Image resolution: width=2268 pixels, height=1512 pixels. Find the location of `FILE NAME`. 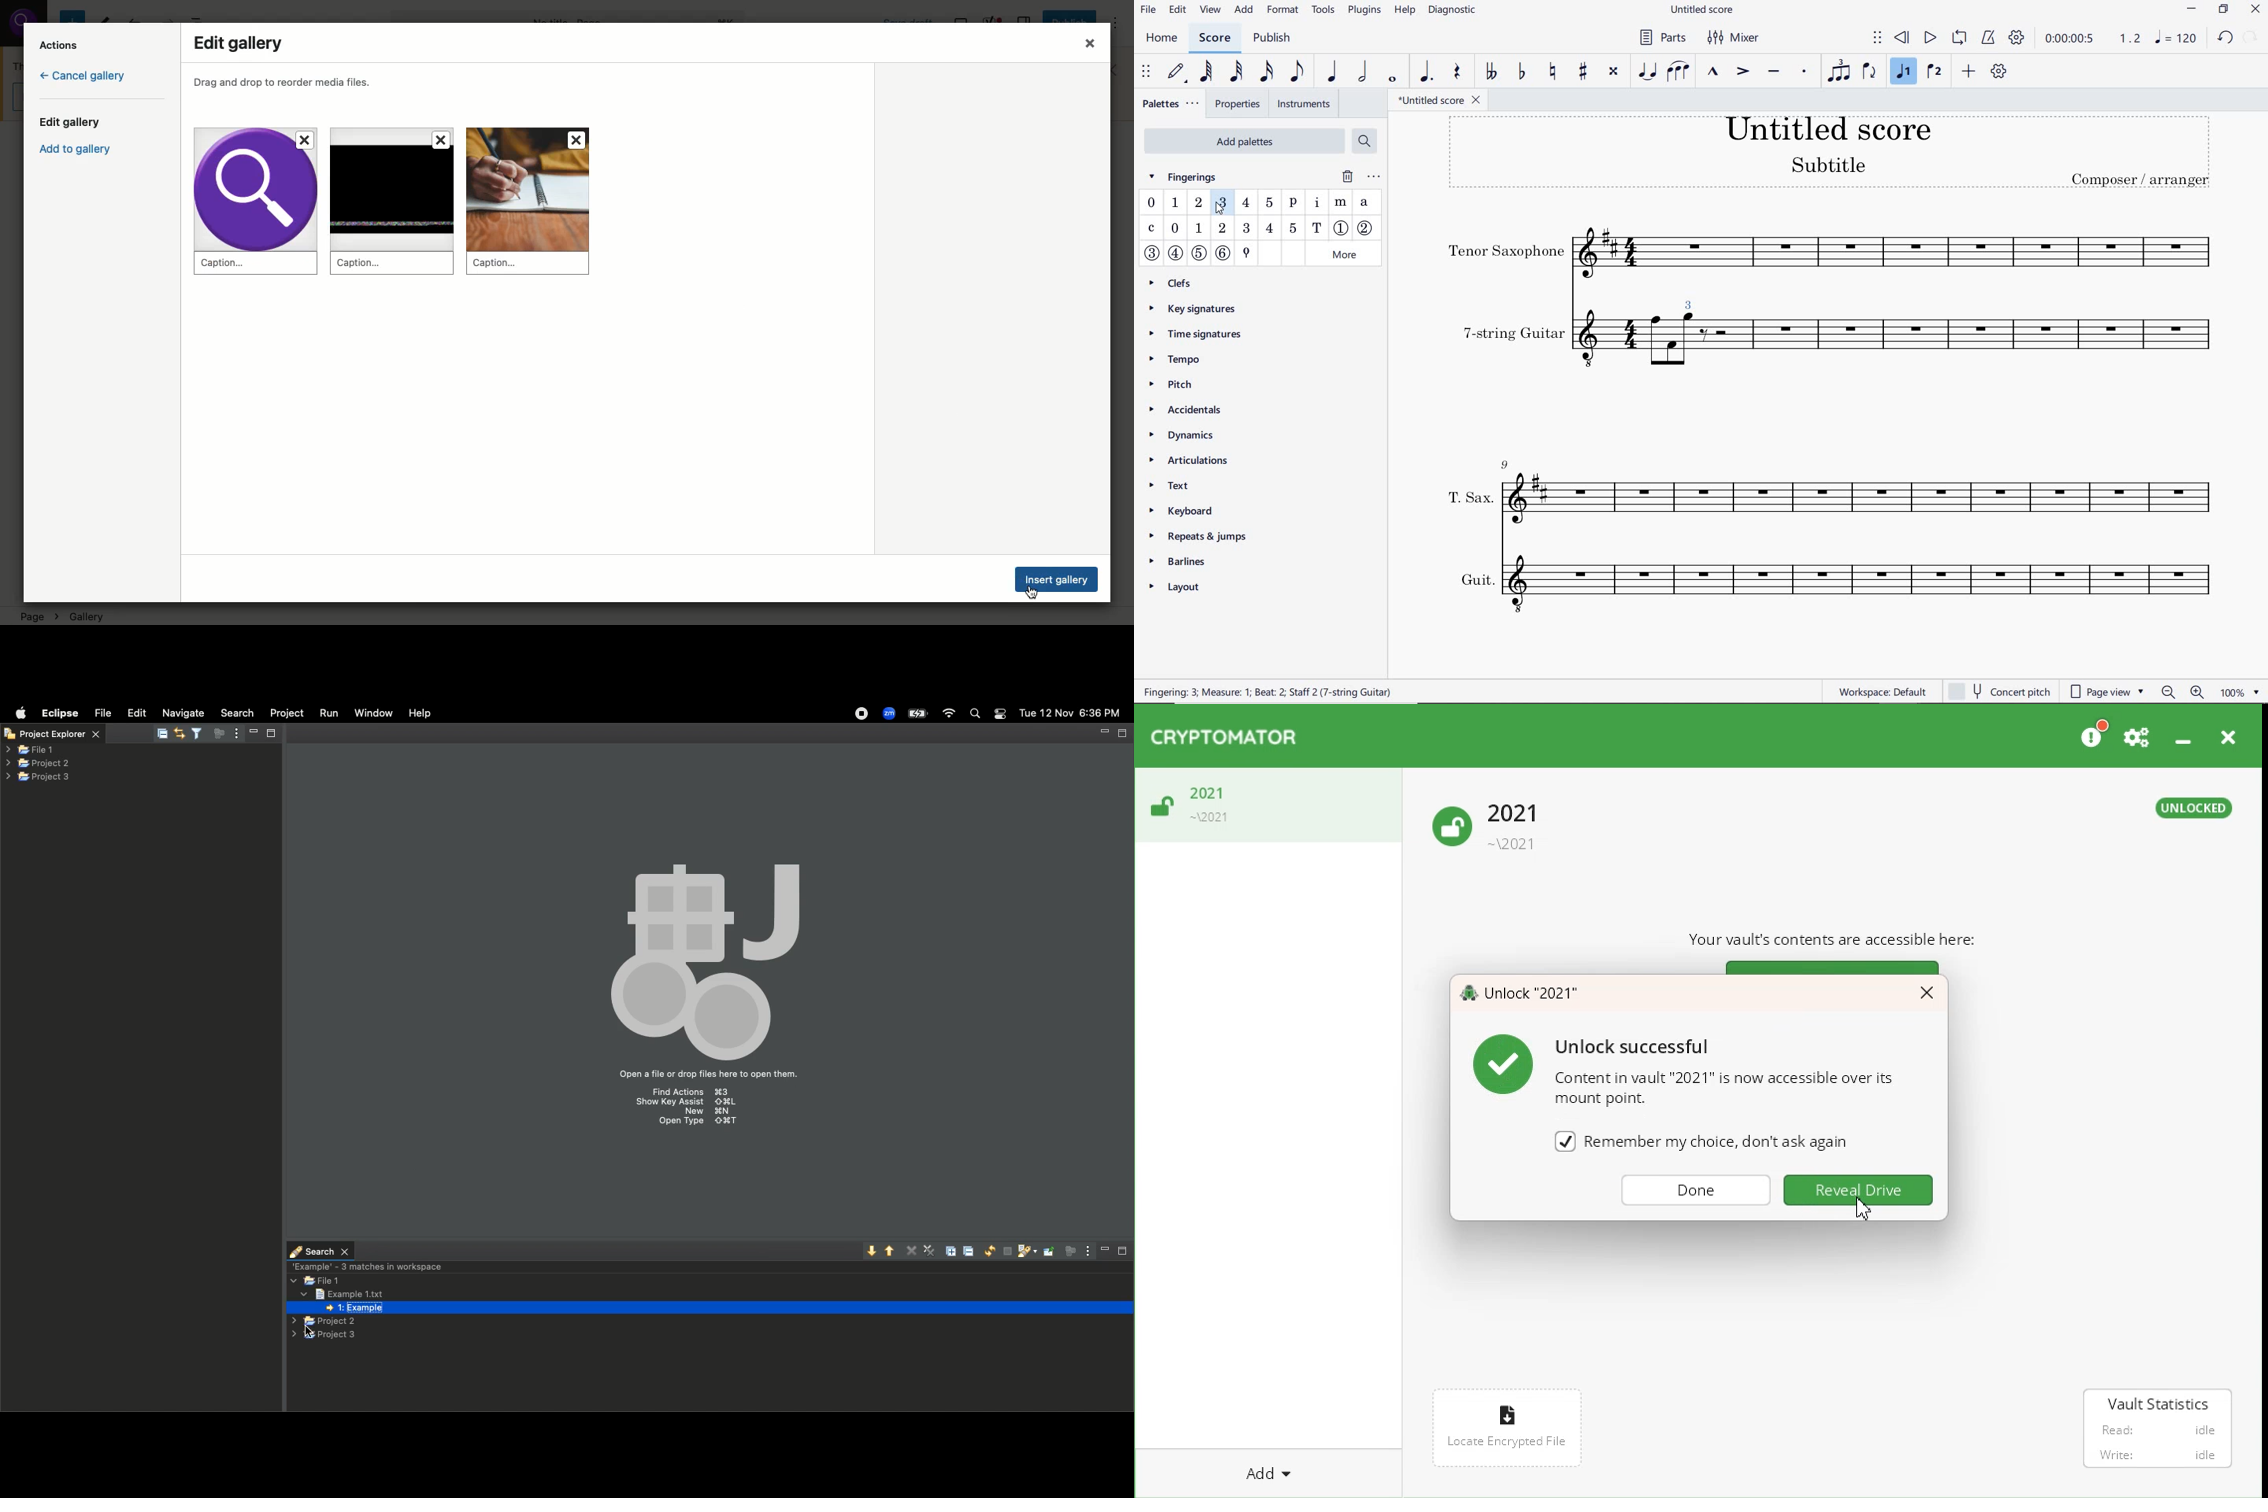

FILE NAME is located at coordinates (1703, 11).